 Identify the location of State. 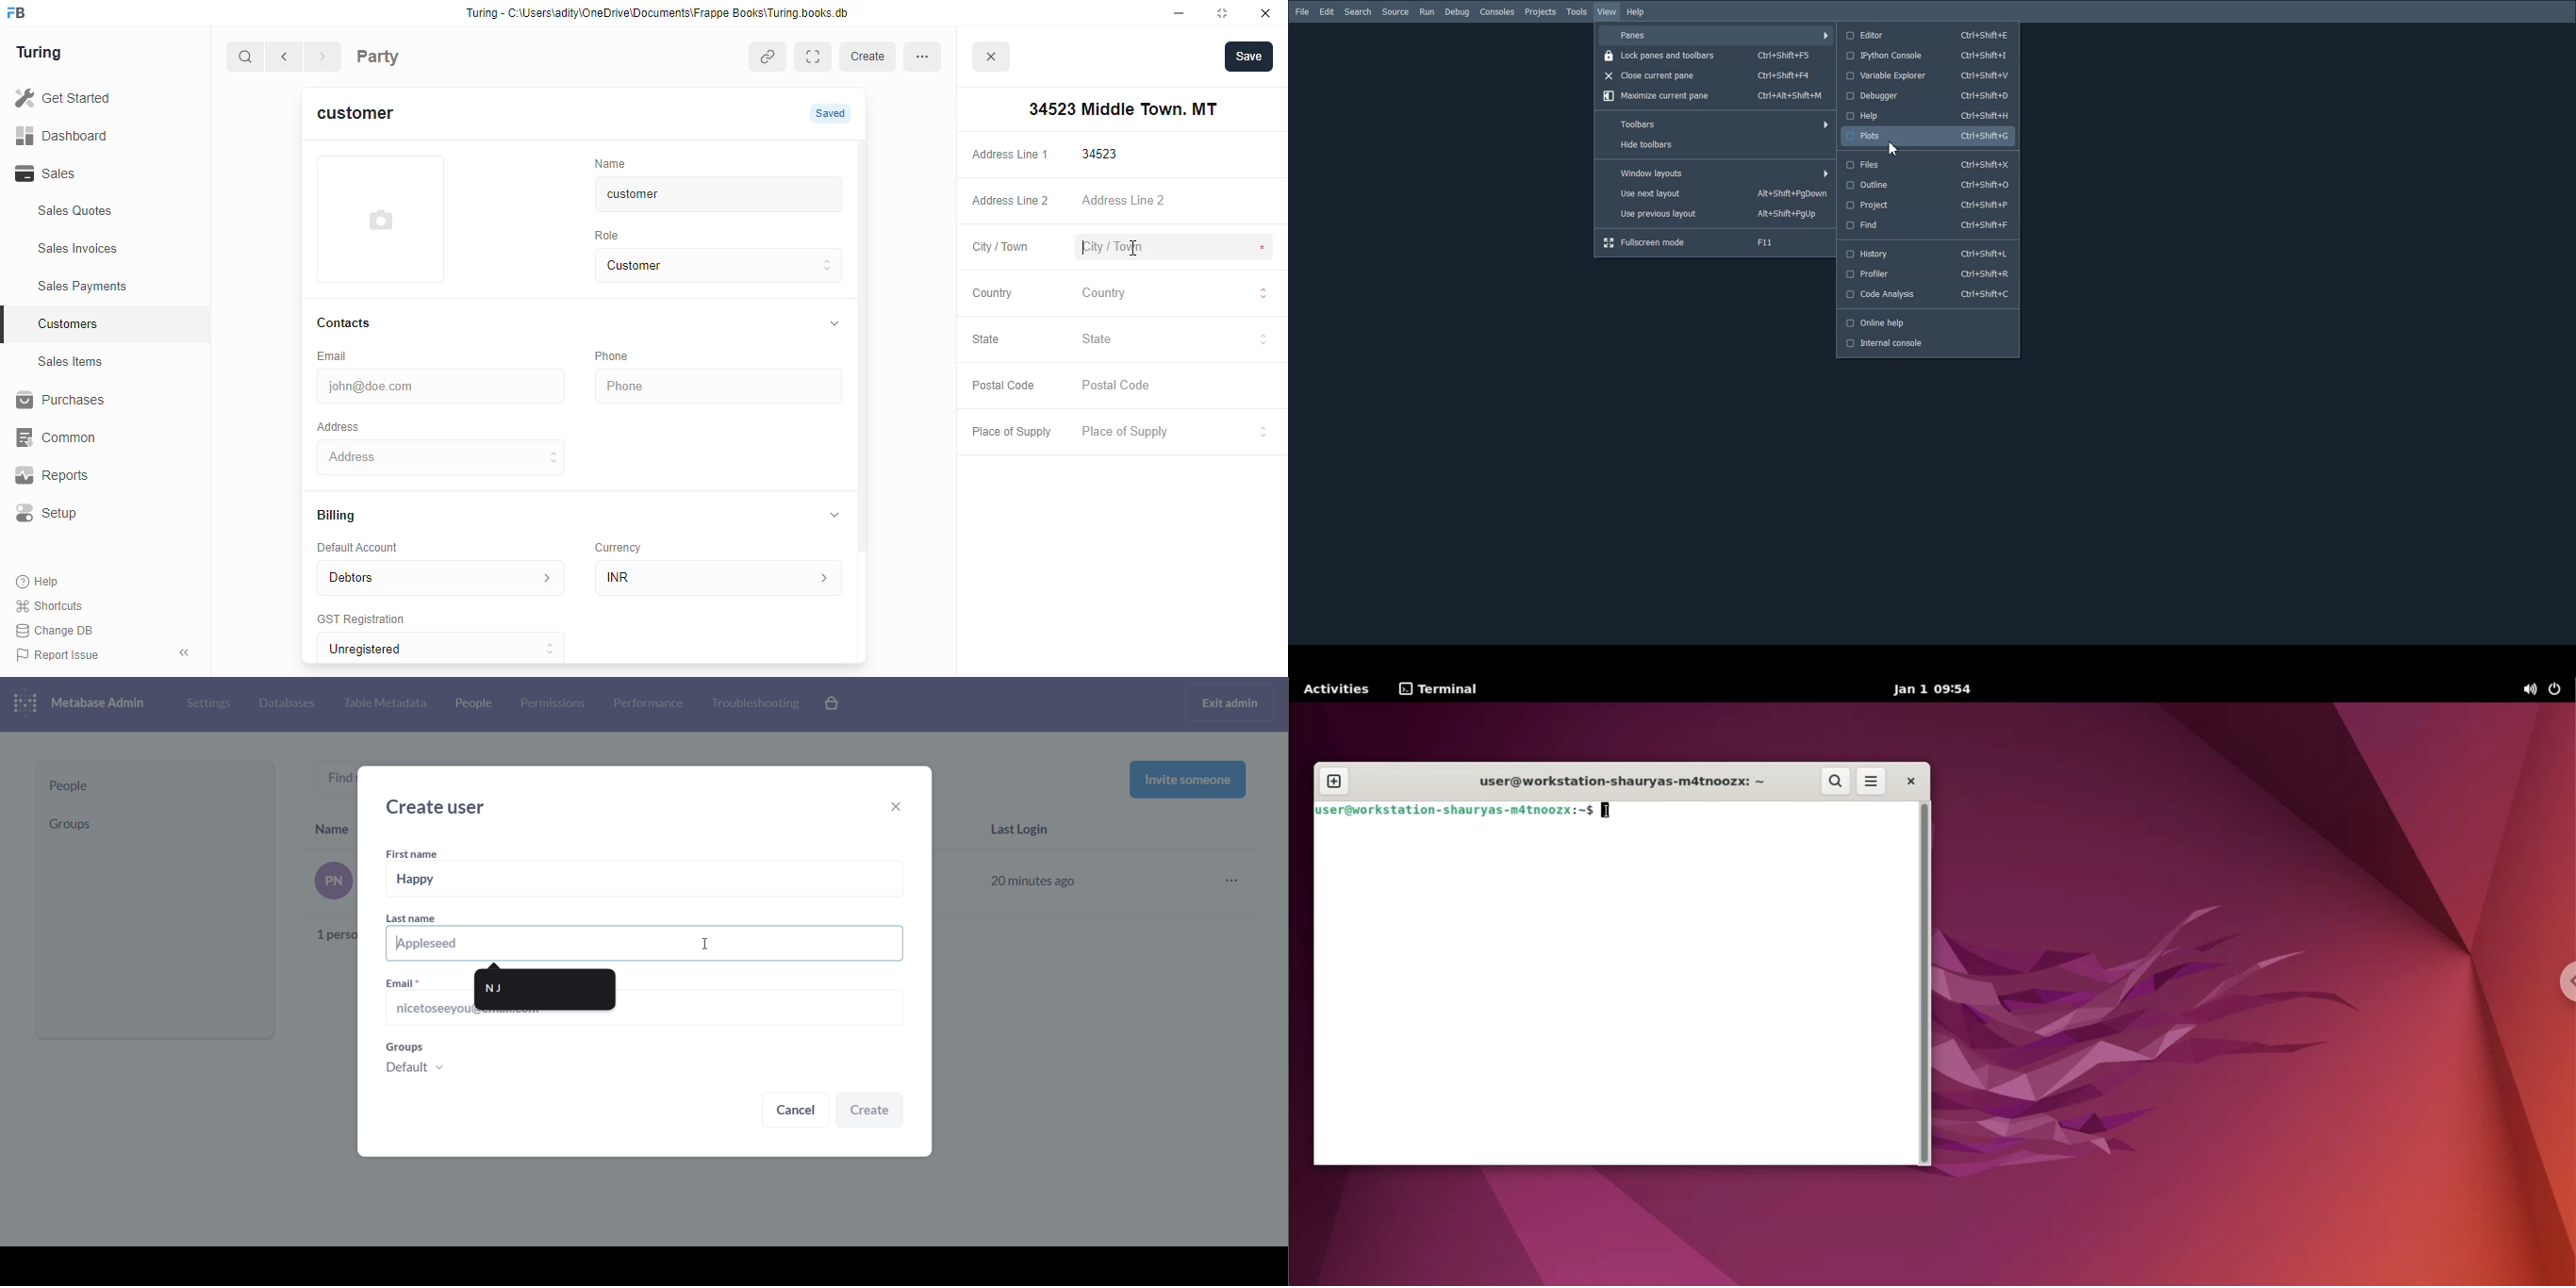
(996, 340).